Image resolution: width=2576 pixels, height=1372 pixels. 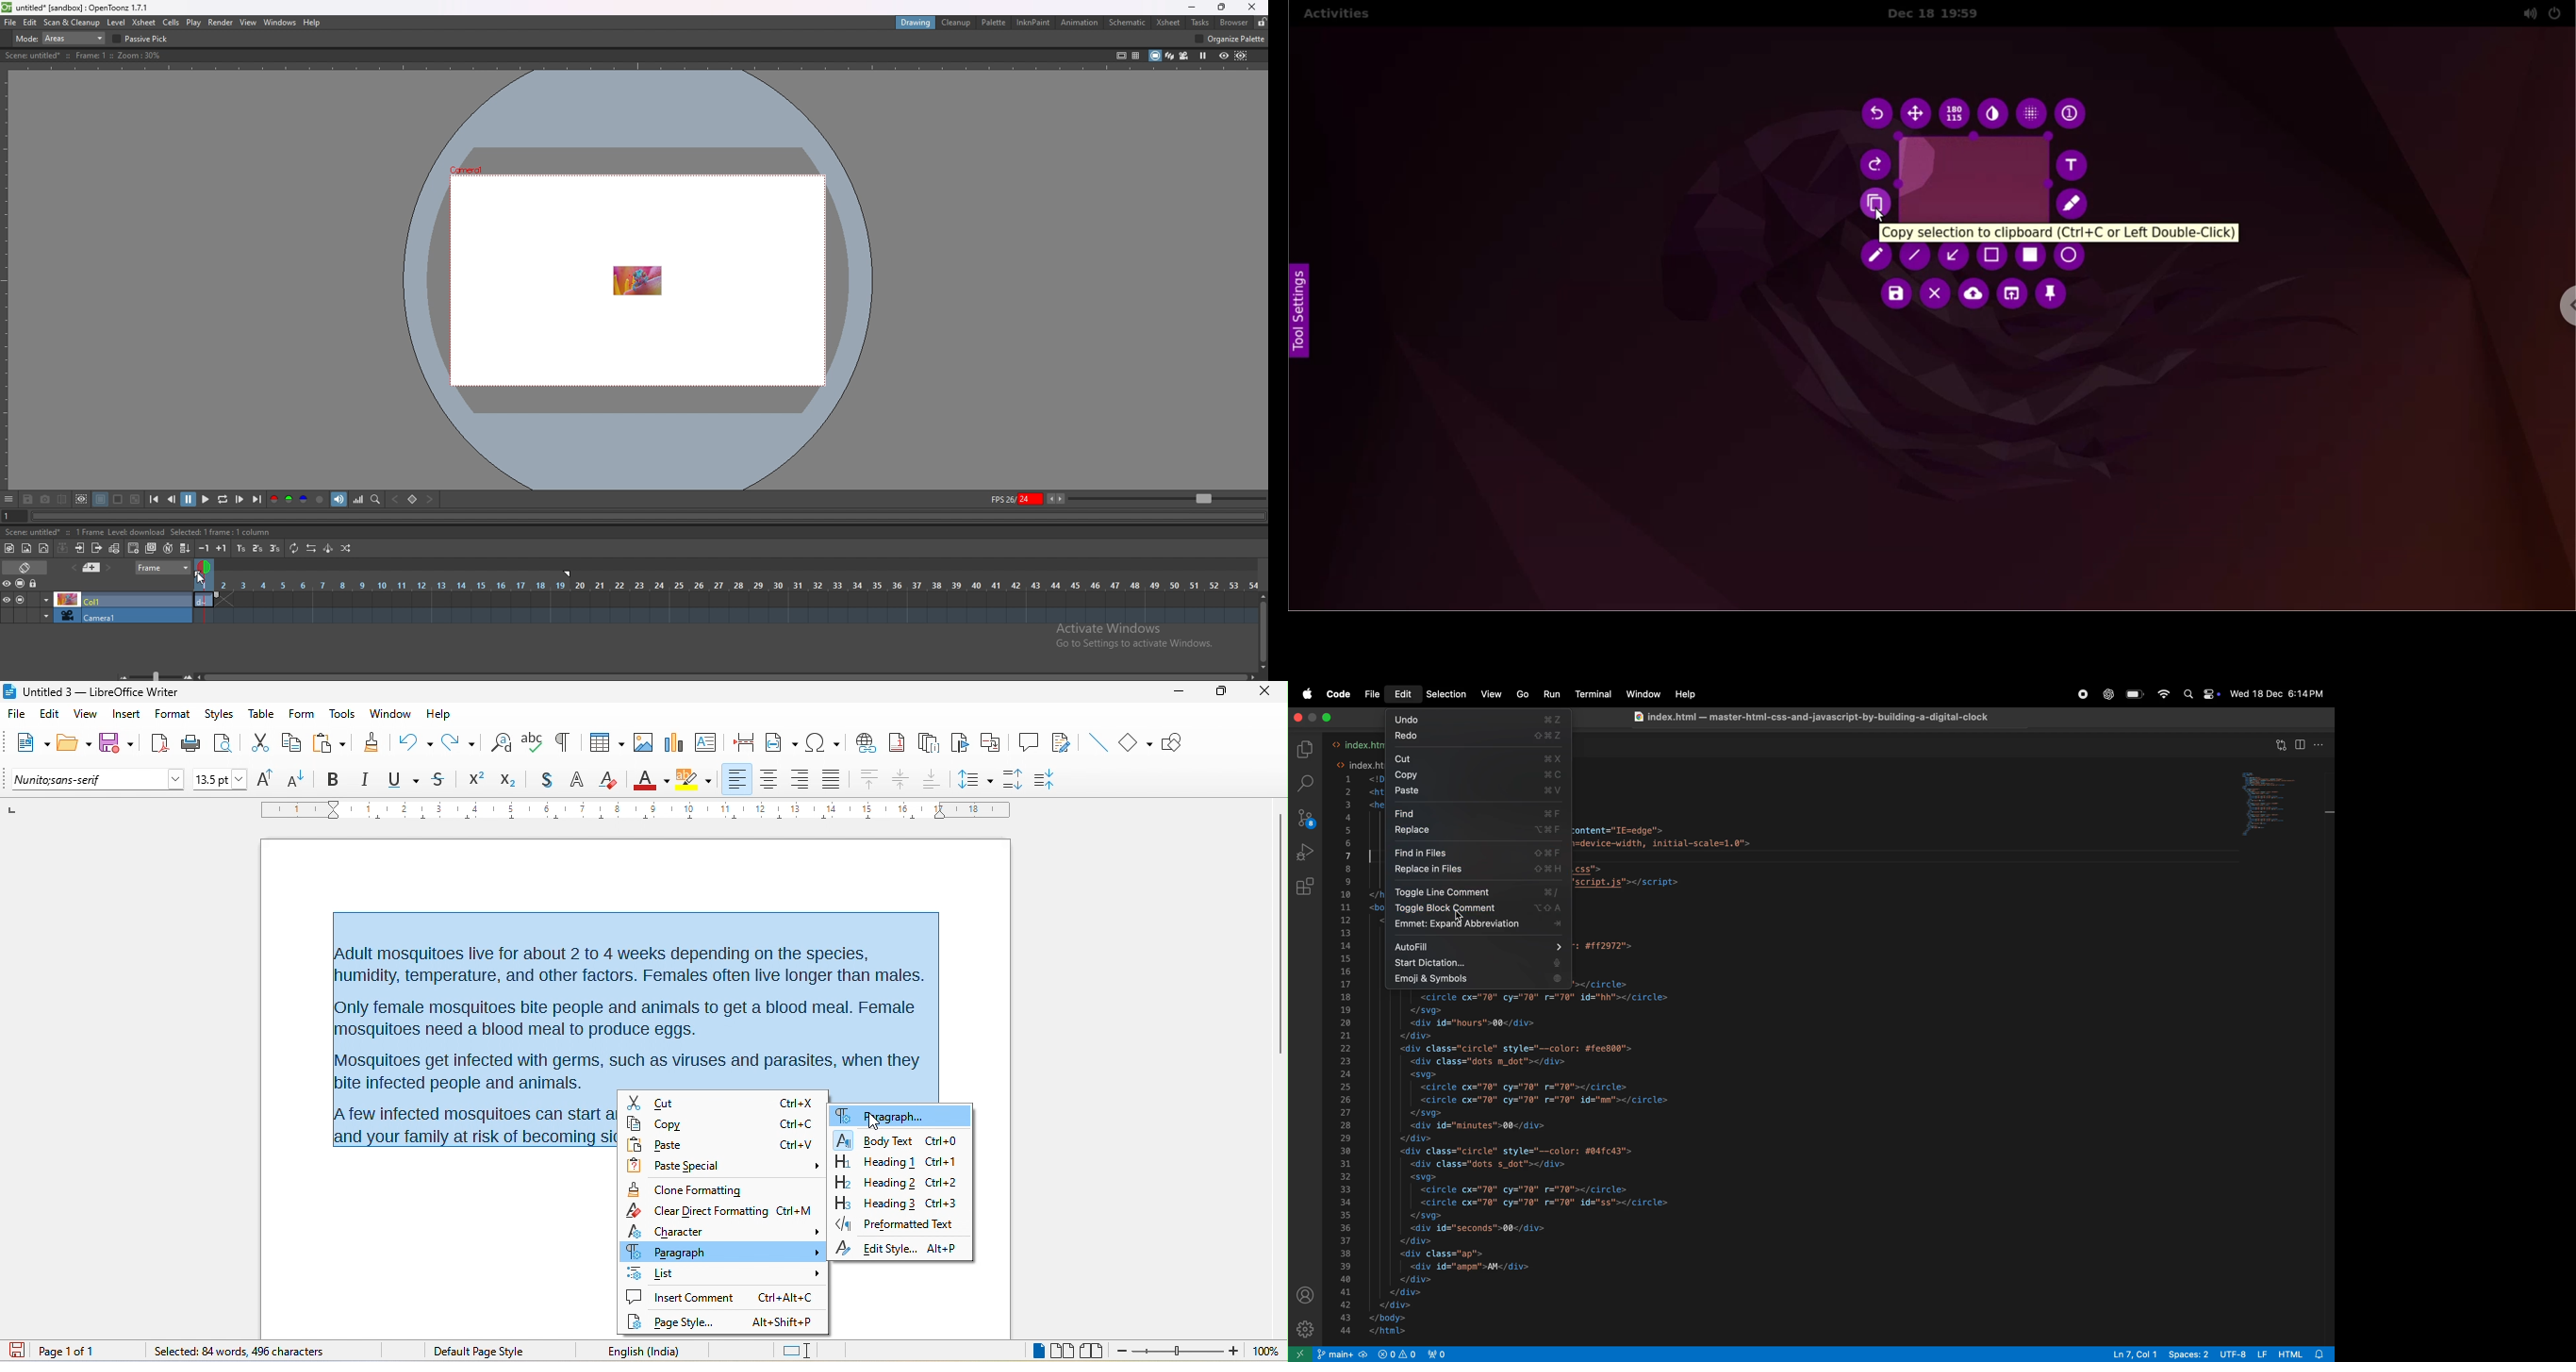 What do you see at coordinates (962, 743) in the screenshot?
I see `bookmark` at bounding box center [962, 743].